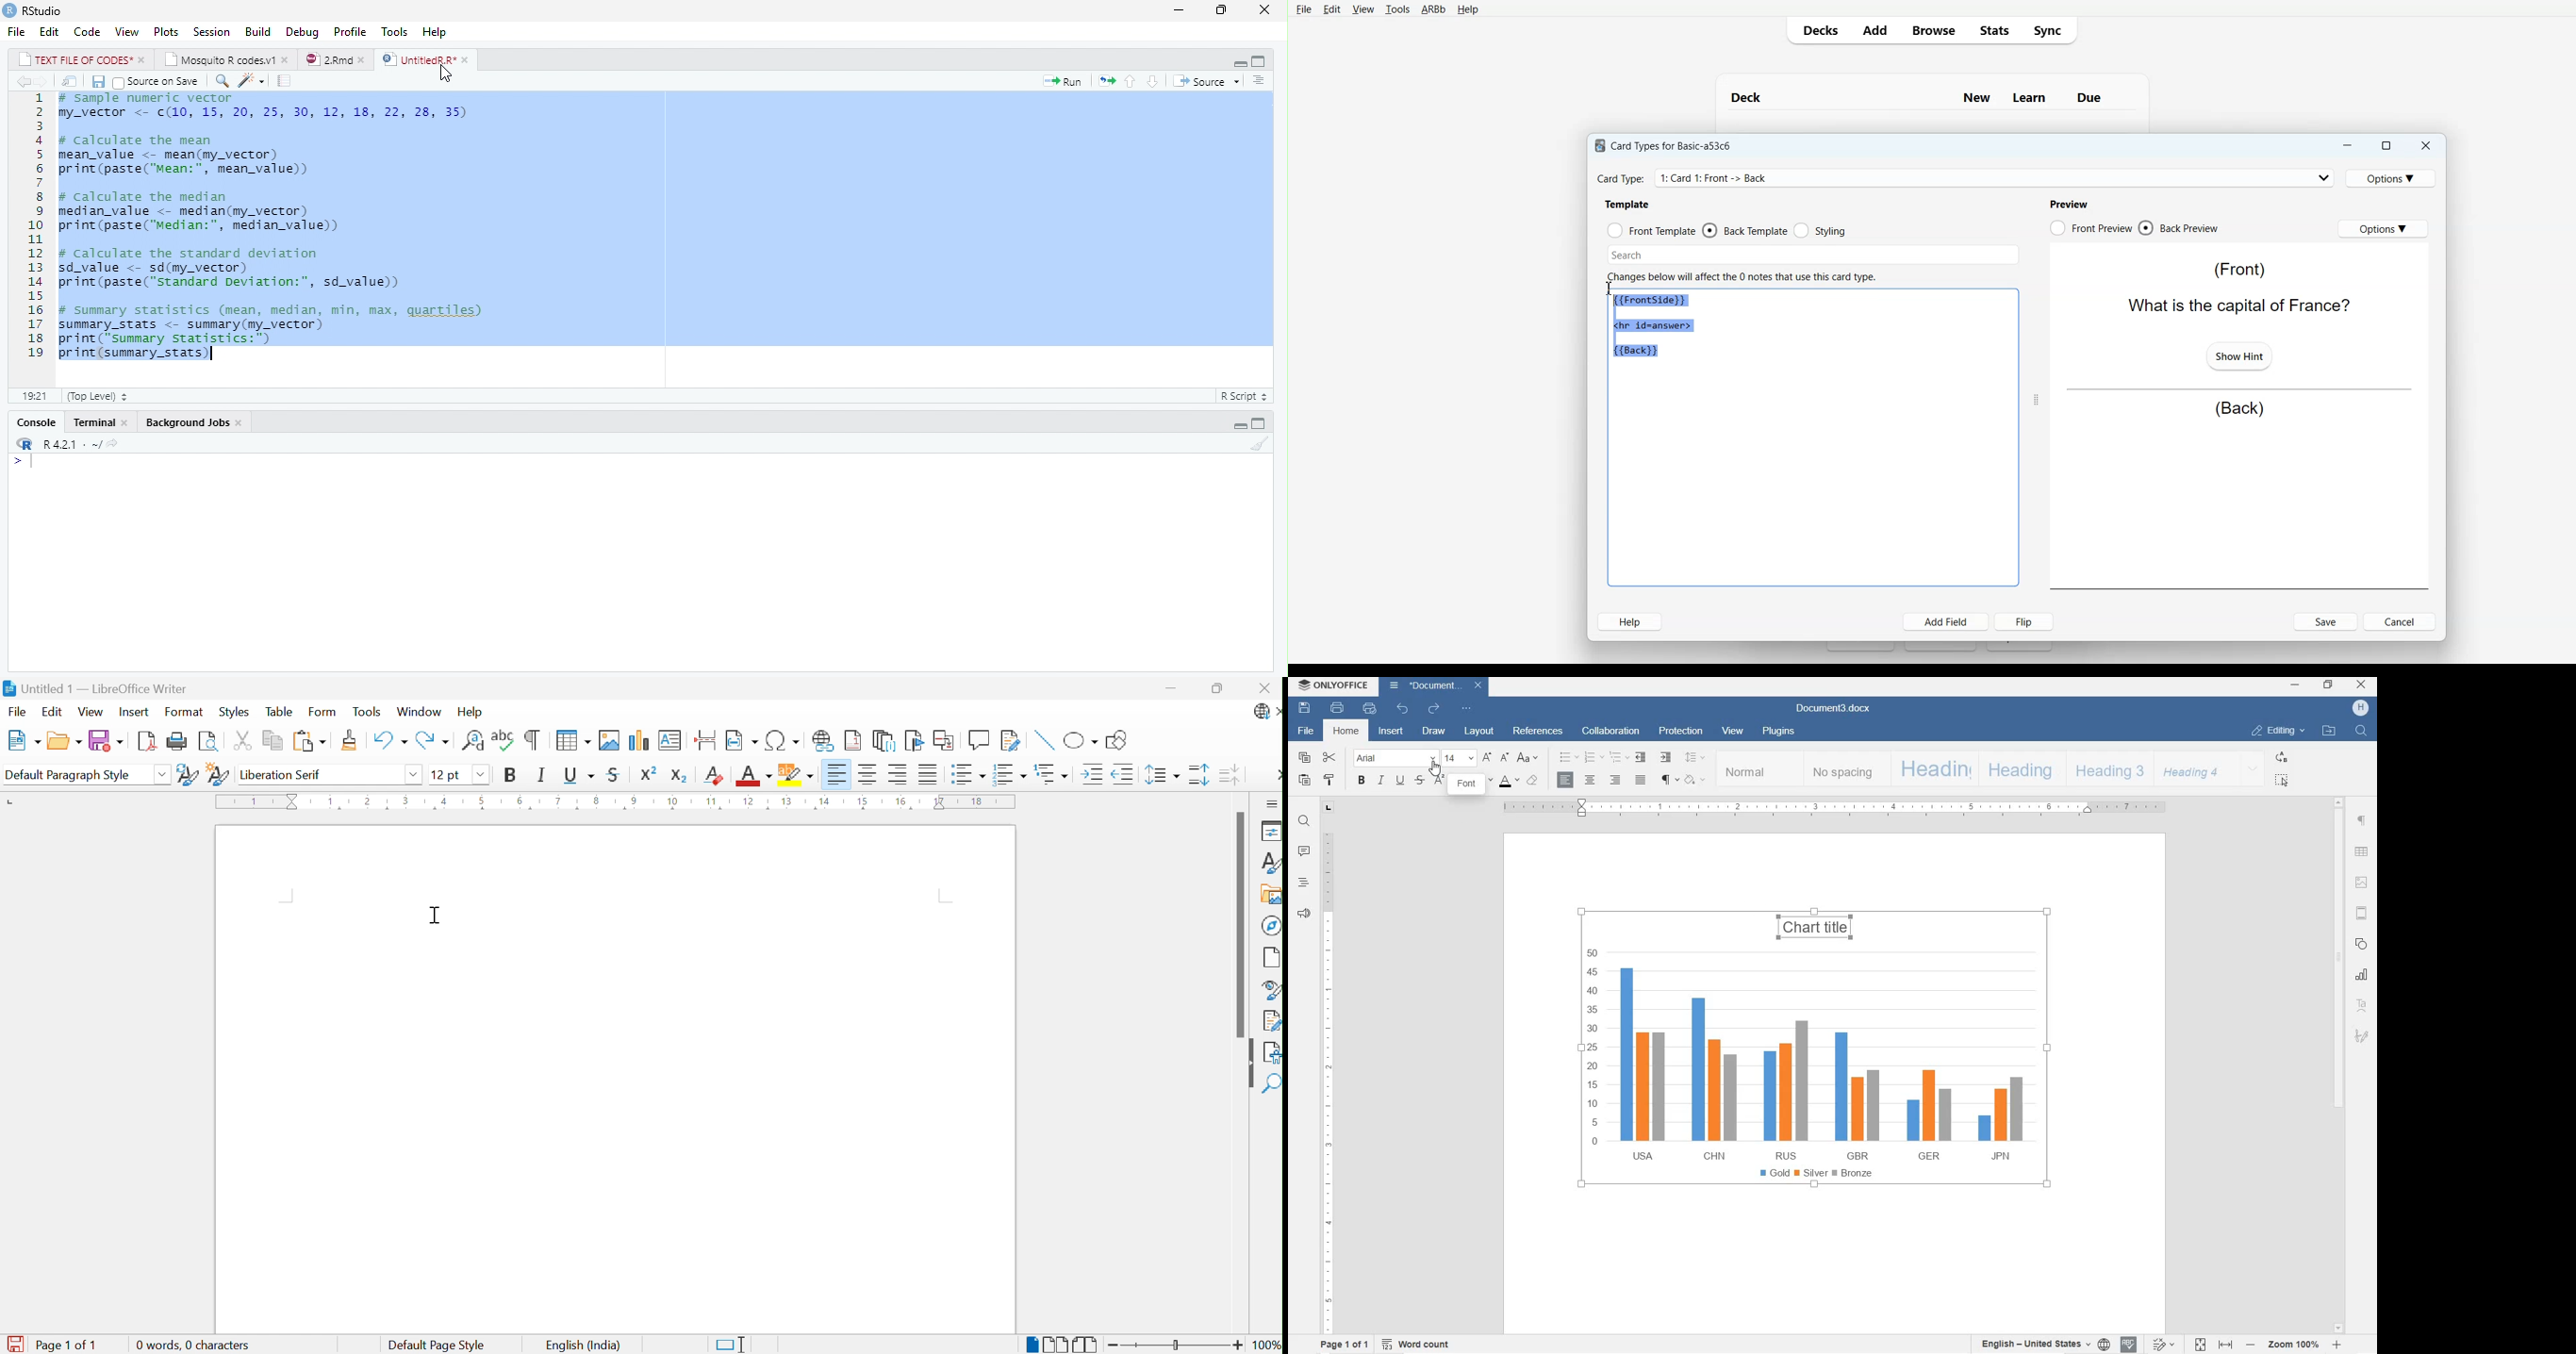  What do you see at coordinates (303, 31) in the screenshot?
I see `debug` at bounding box center [303, 31].